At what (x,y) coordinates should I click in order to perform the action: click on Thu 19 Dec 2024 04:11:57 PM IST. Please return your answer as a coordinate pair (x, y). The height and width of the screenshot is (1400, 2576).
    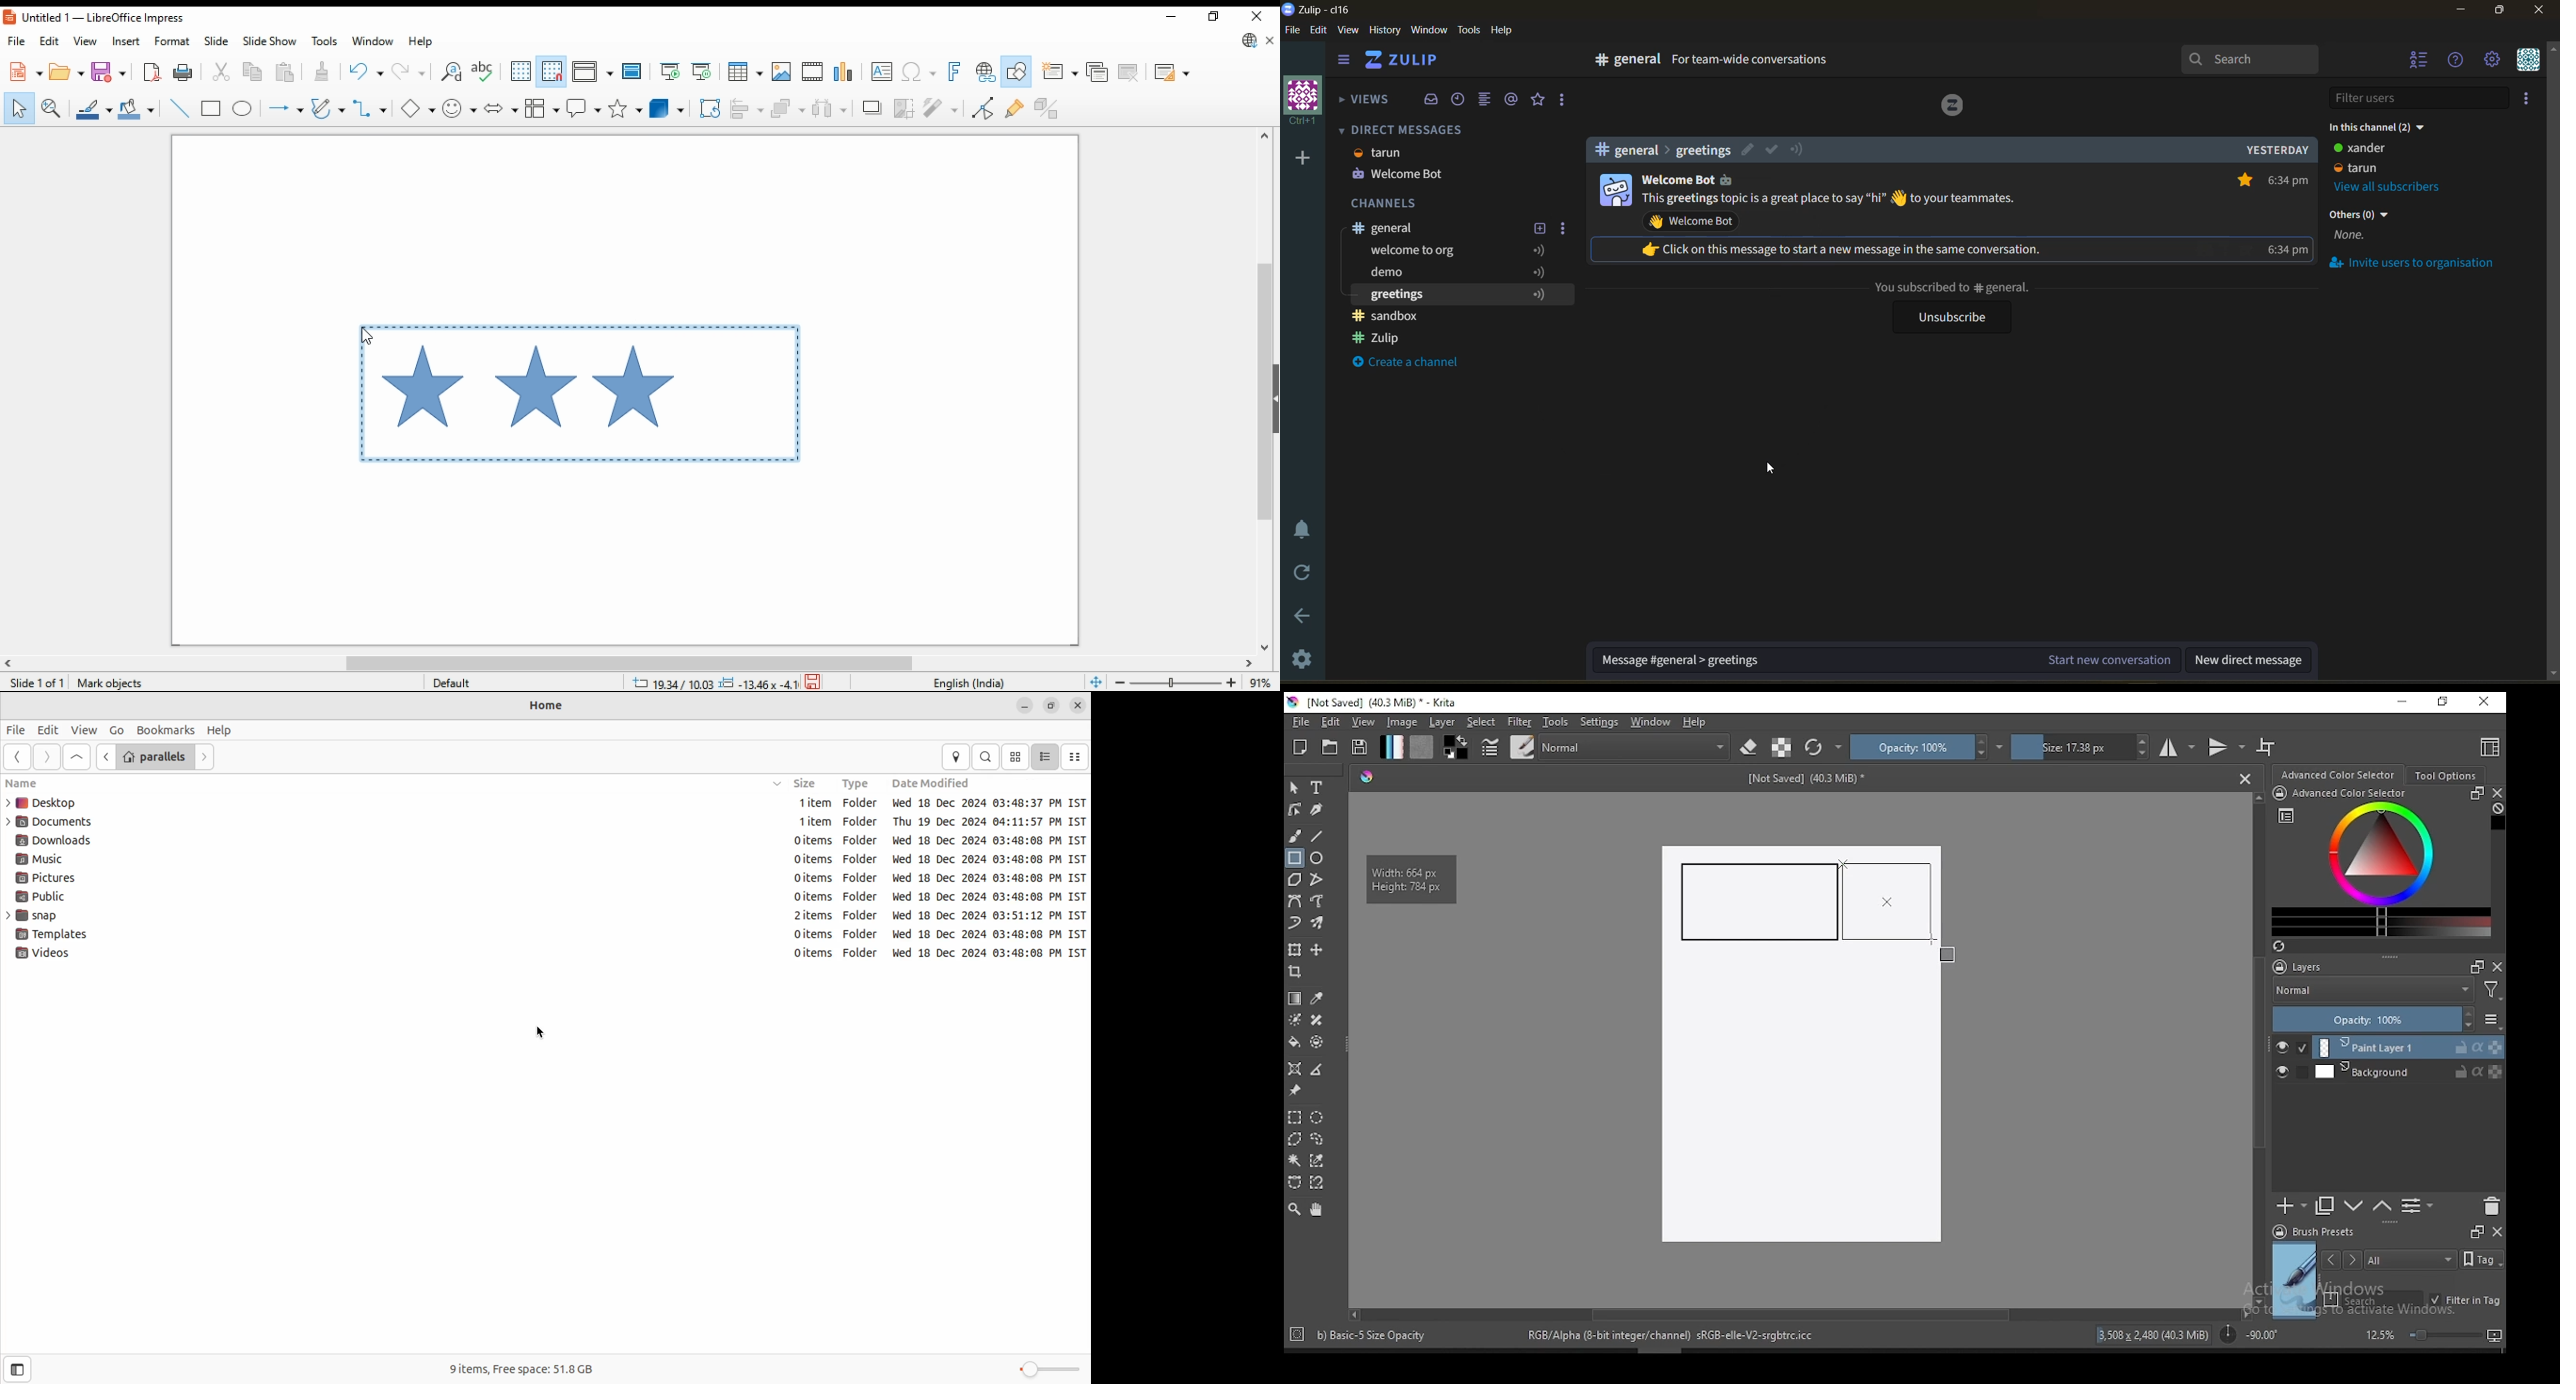
    Looking at the image, I should click on (988, 821).